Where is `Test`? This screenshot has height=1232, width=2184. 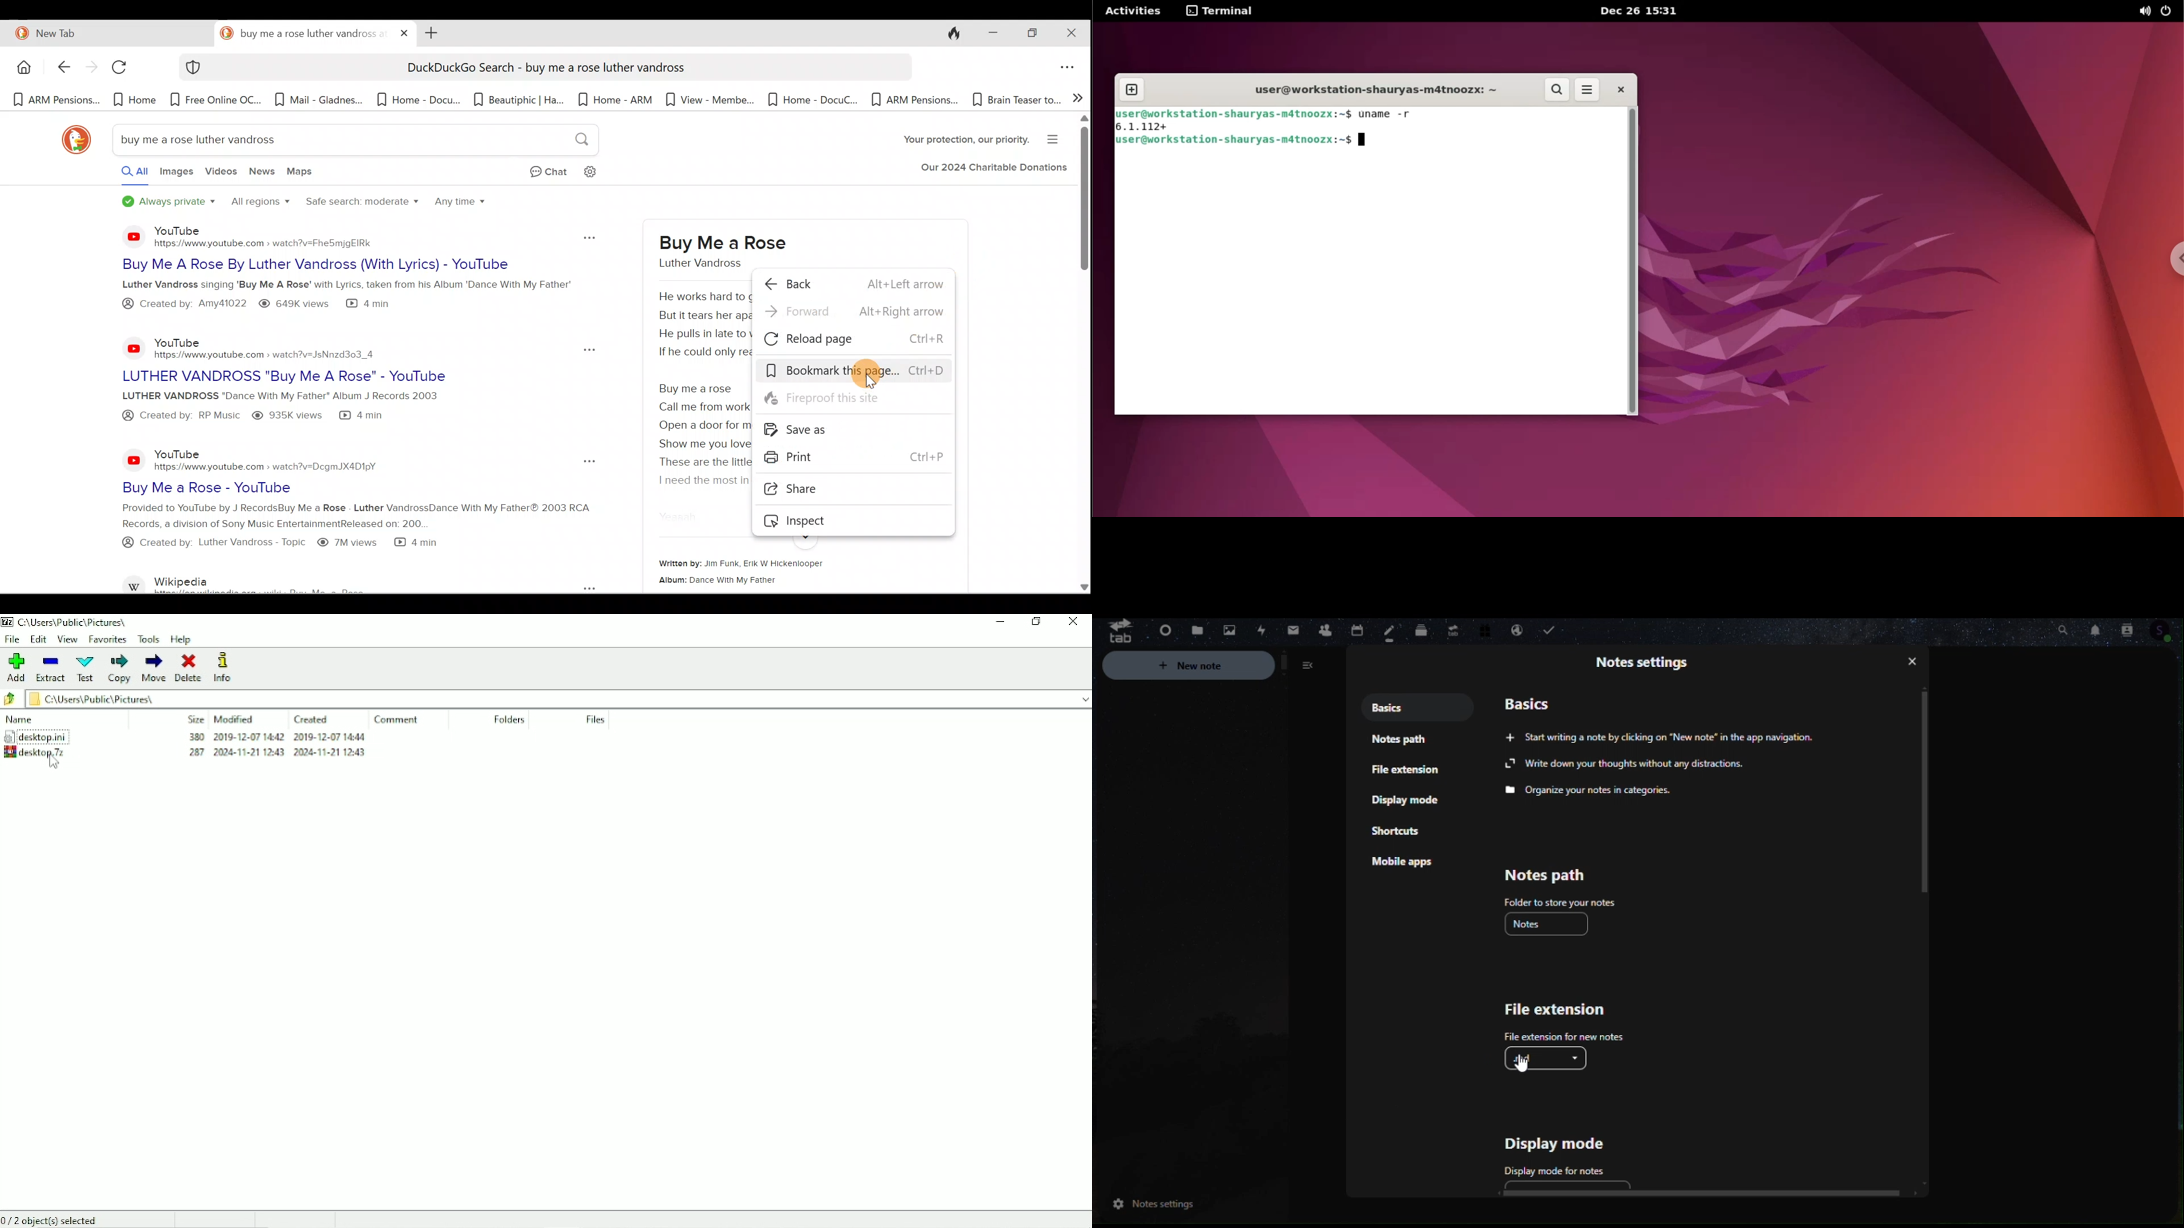 Test is located at coordinates (88, 669).